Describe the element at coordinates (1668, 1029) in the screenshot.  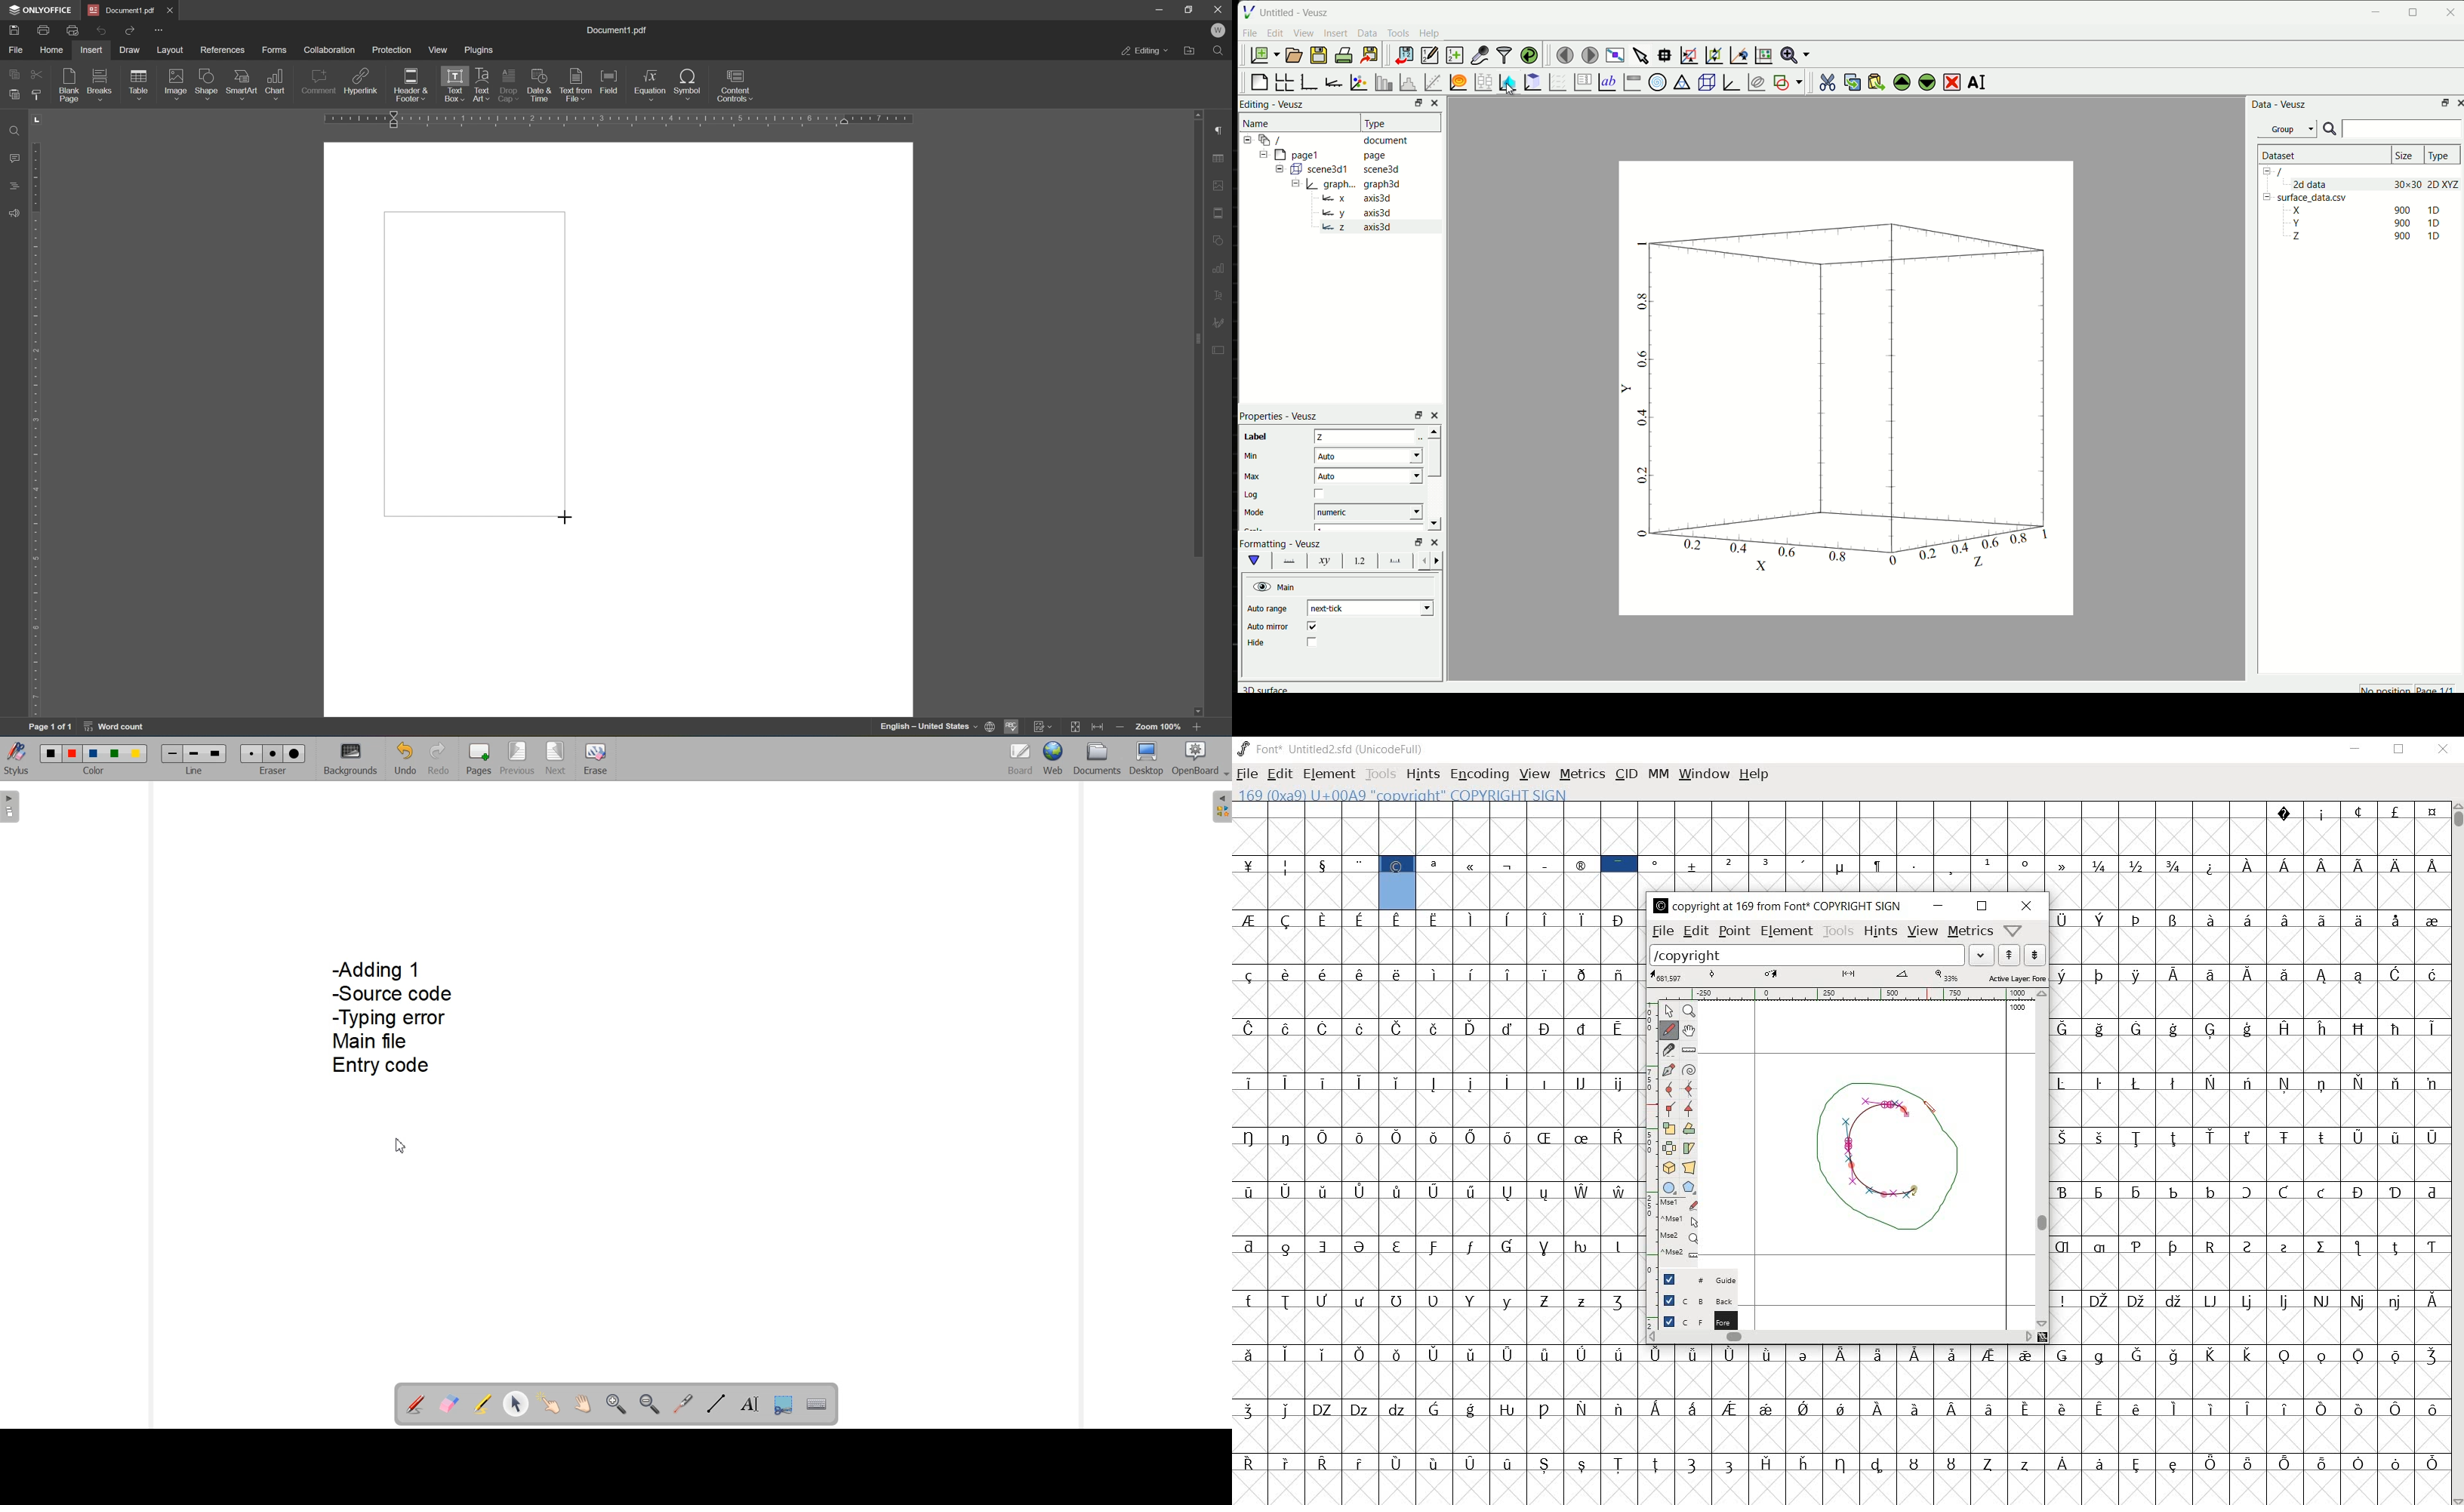
I see `draw a freehand curve` at that location.